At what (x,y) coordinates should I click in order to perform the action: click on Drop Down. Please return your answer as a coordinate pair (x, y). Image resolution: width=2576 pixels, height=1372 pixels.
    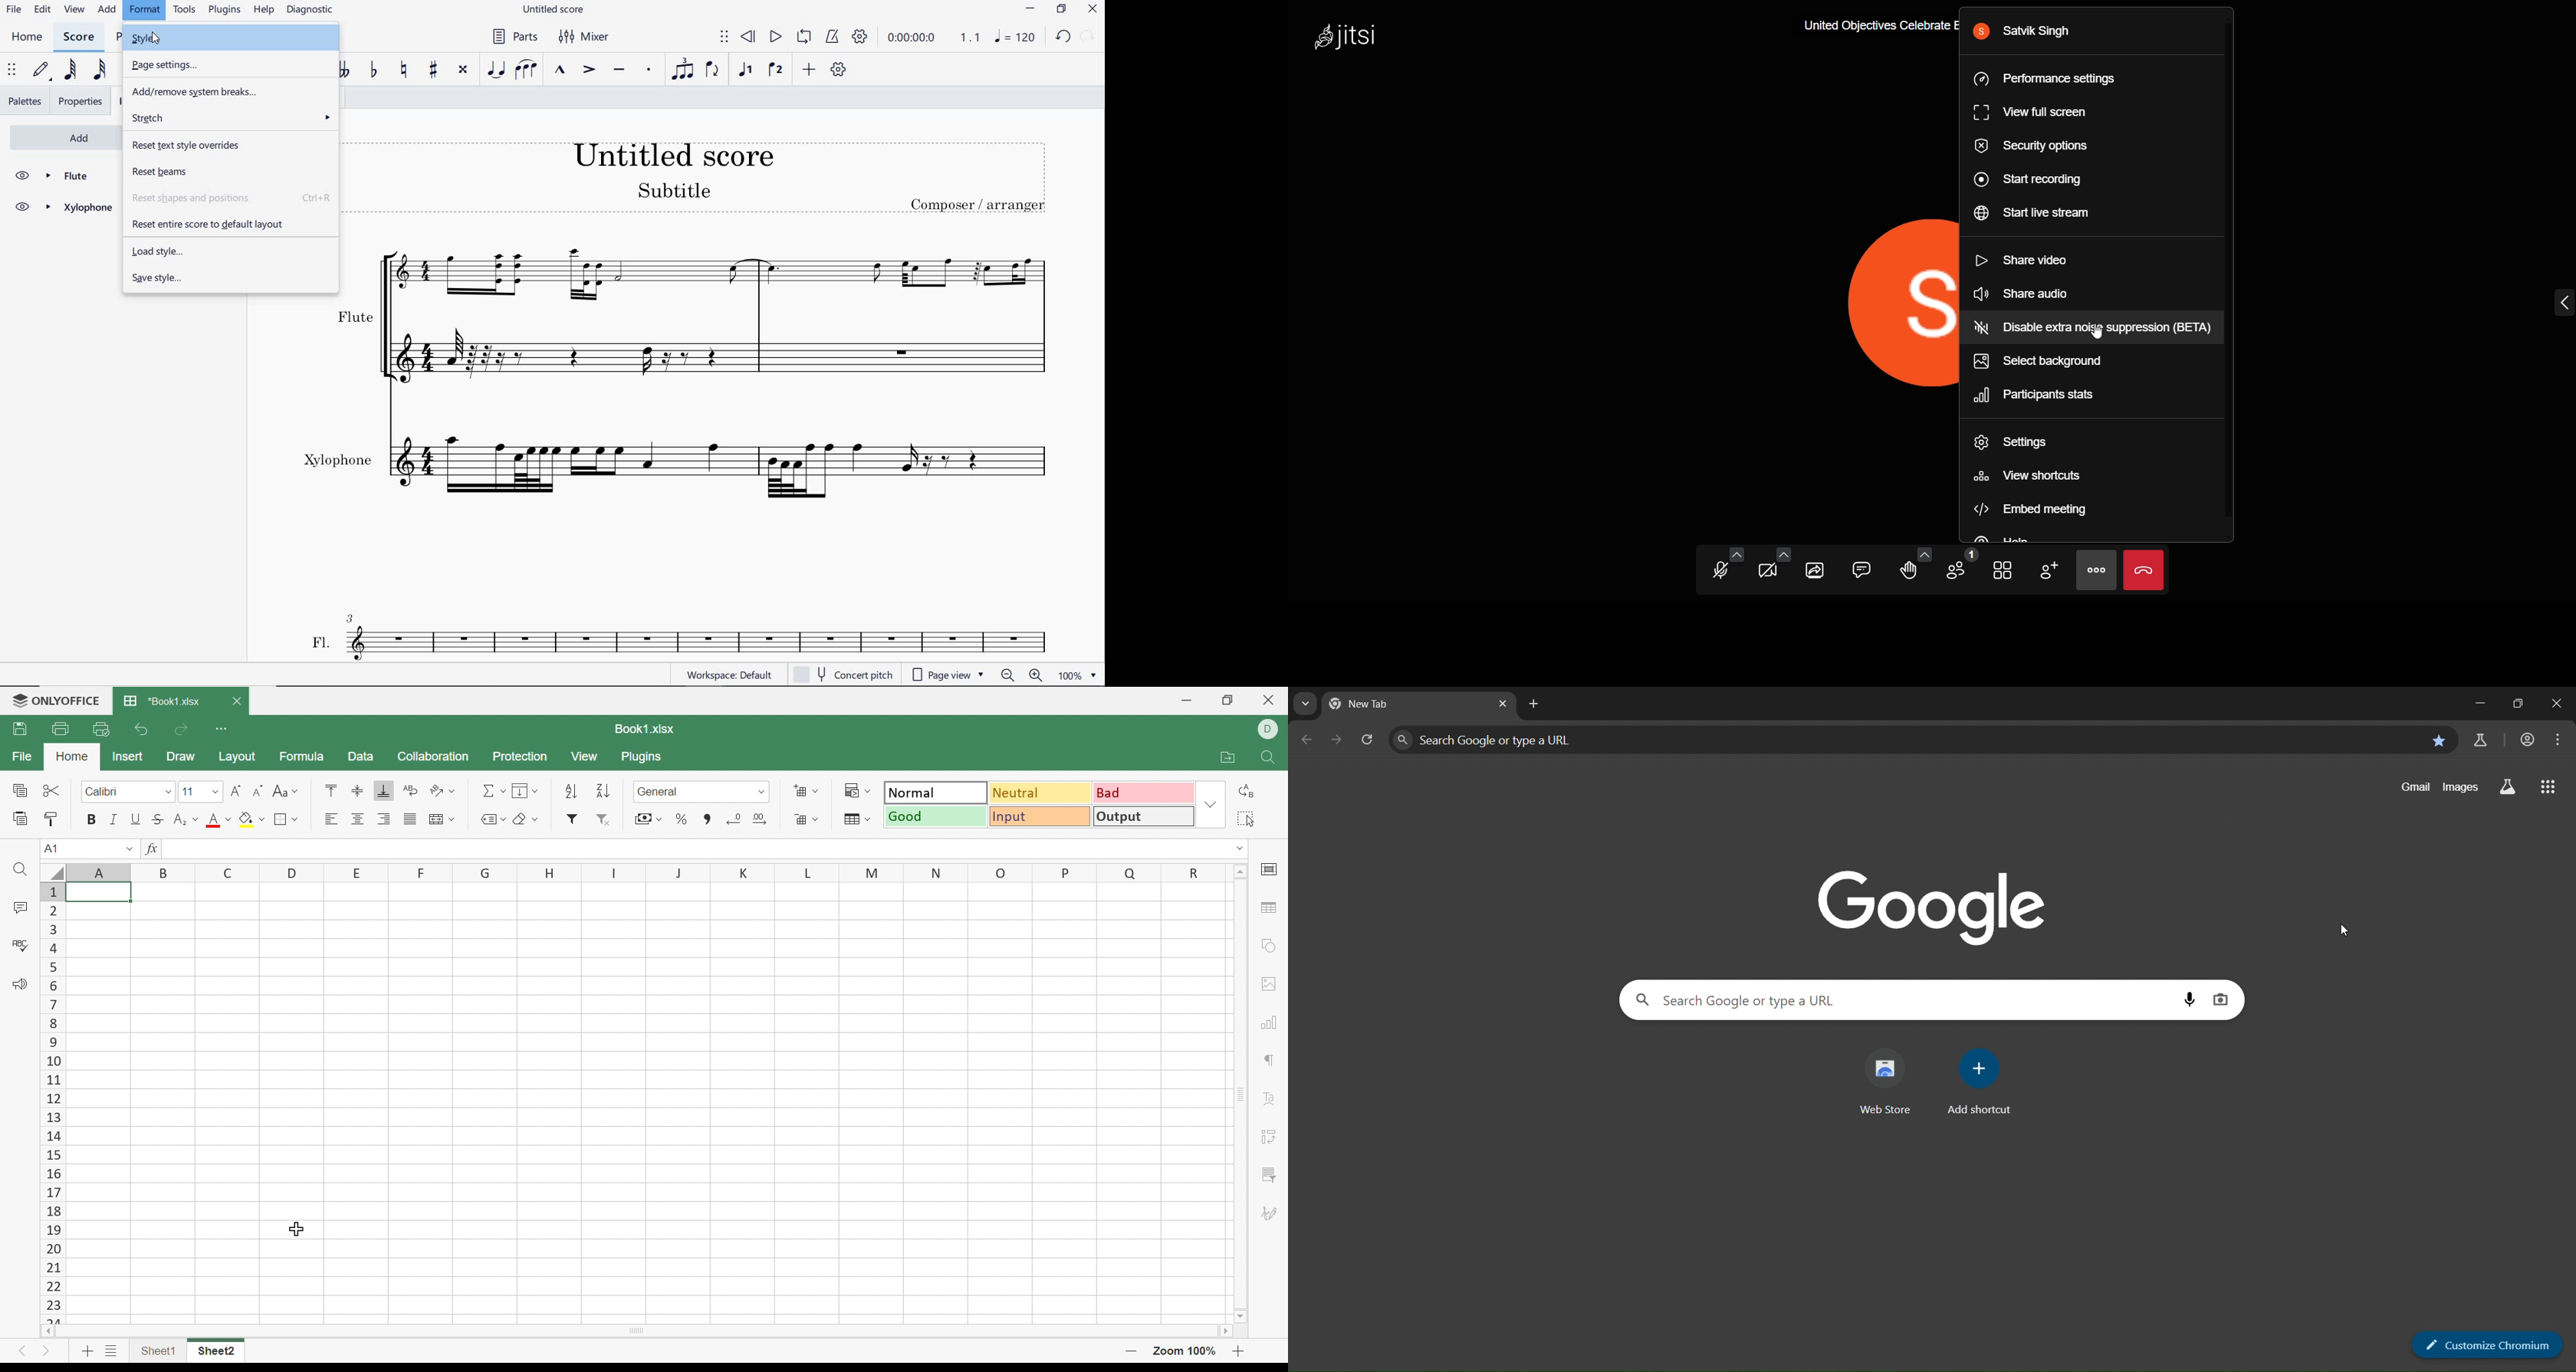
    Looking at the image, I should click on (1242, 846).